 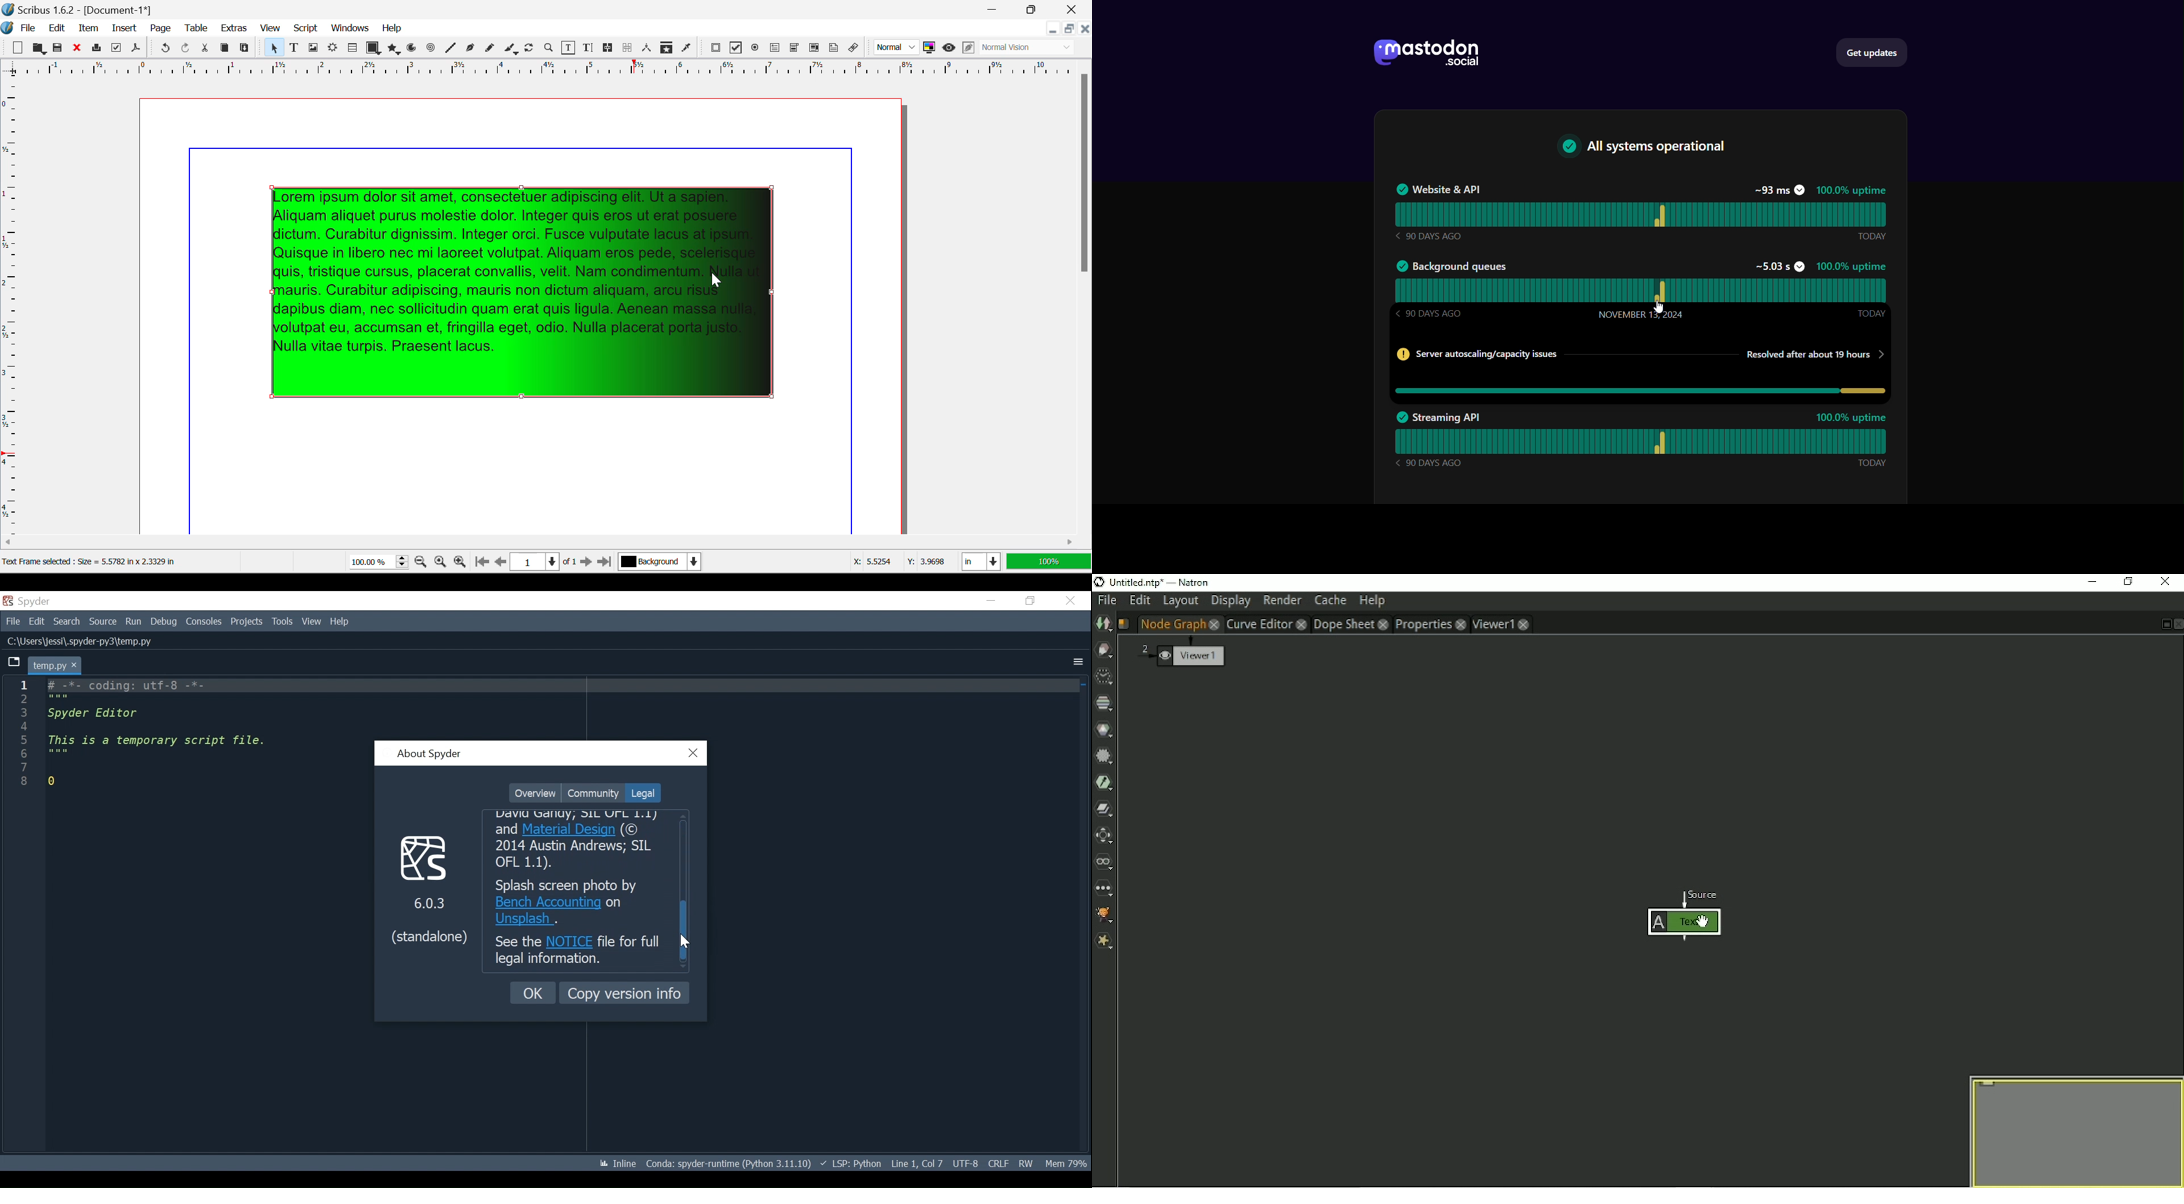 I want to click on Restore, so click(x=1031, y=600).